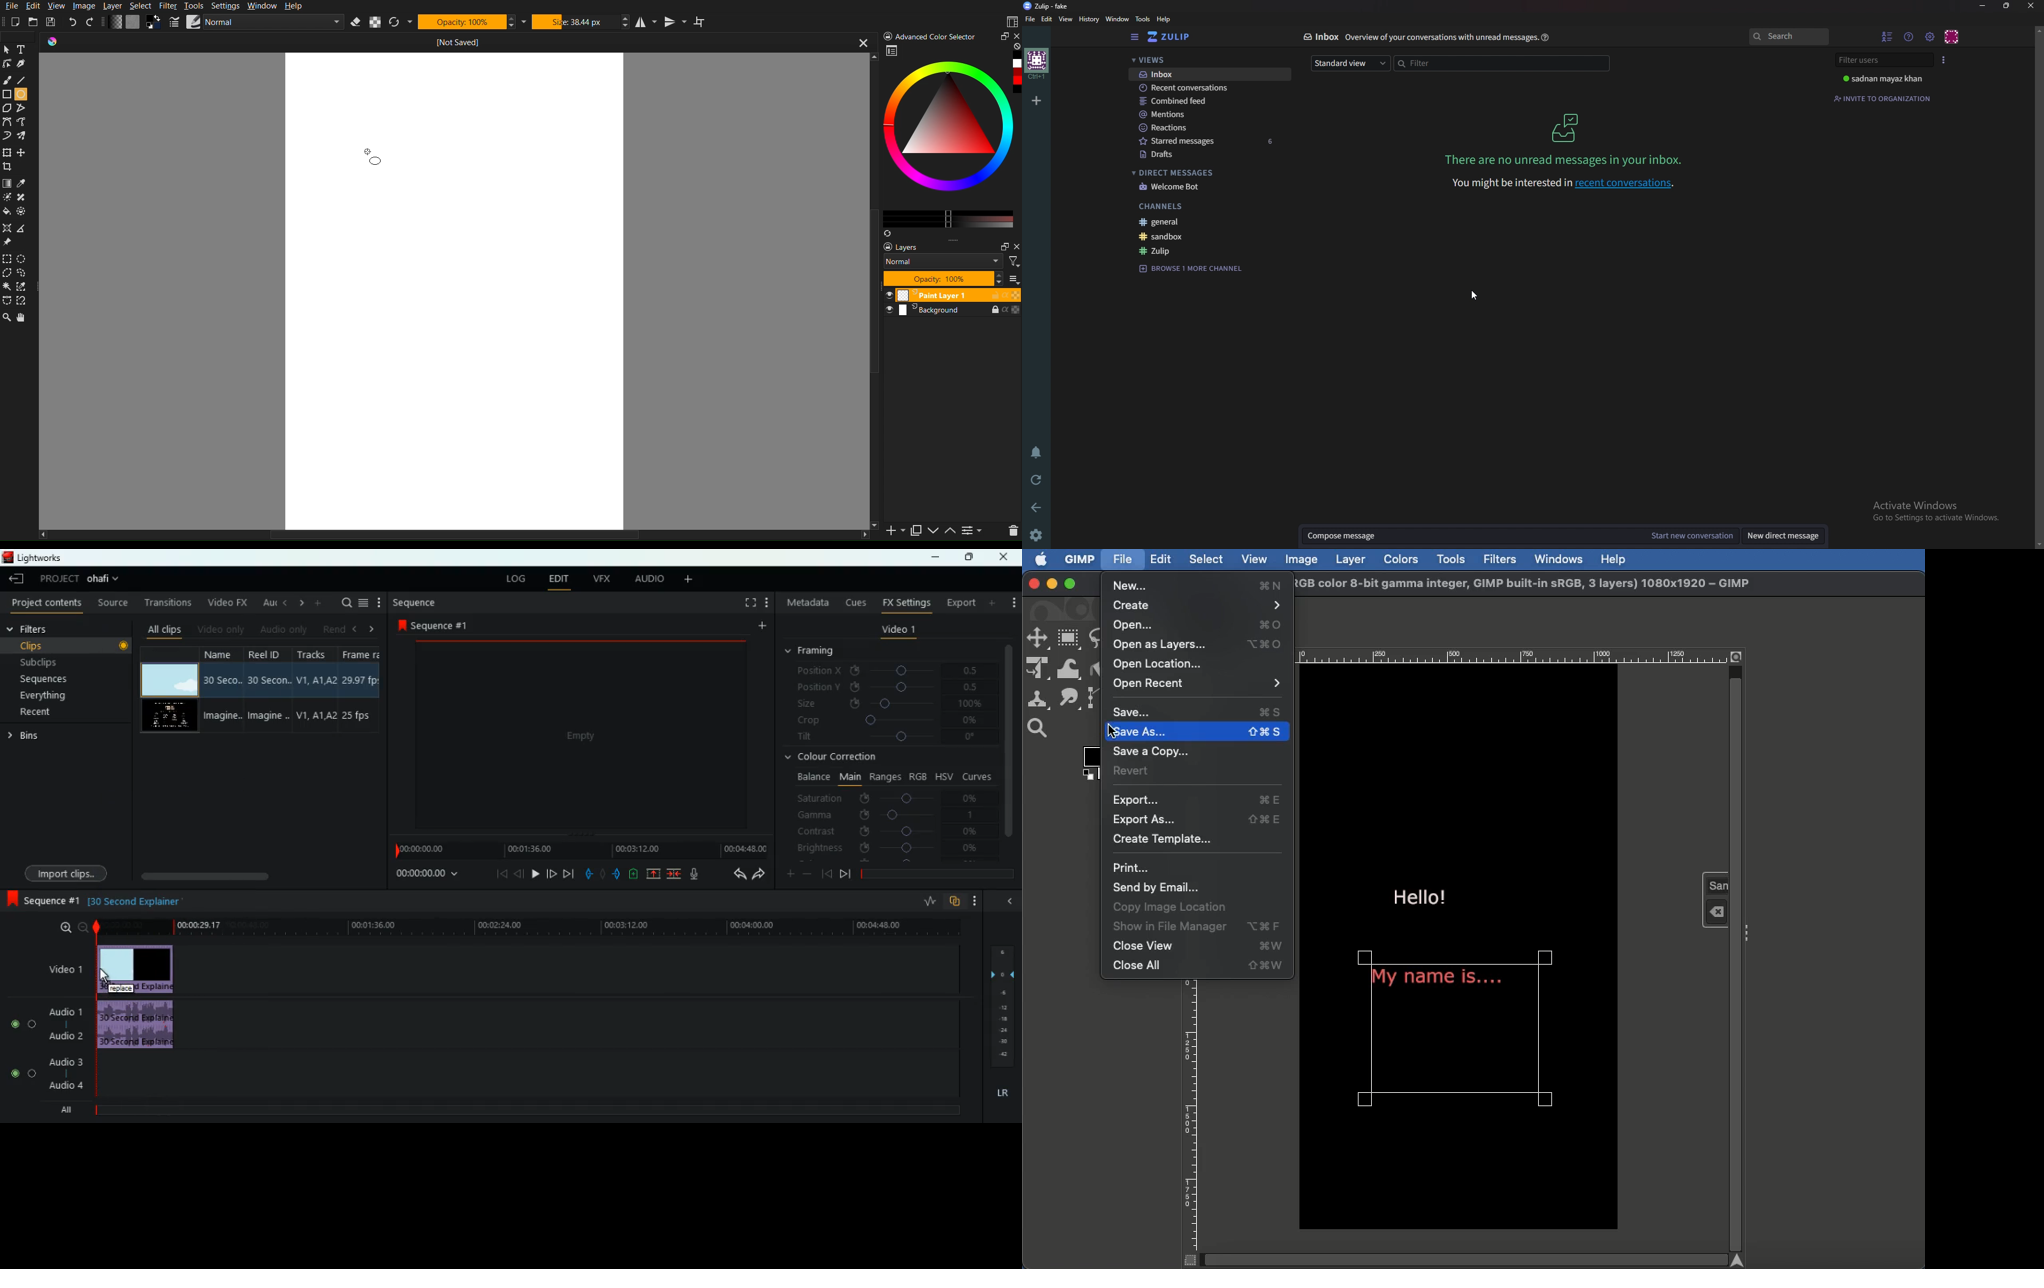 The width and height of the screenshot is (2044, 1288). I want to click on close, so click(1016, 36).